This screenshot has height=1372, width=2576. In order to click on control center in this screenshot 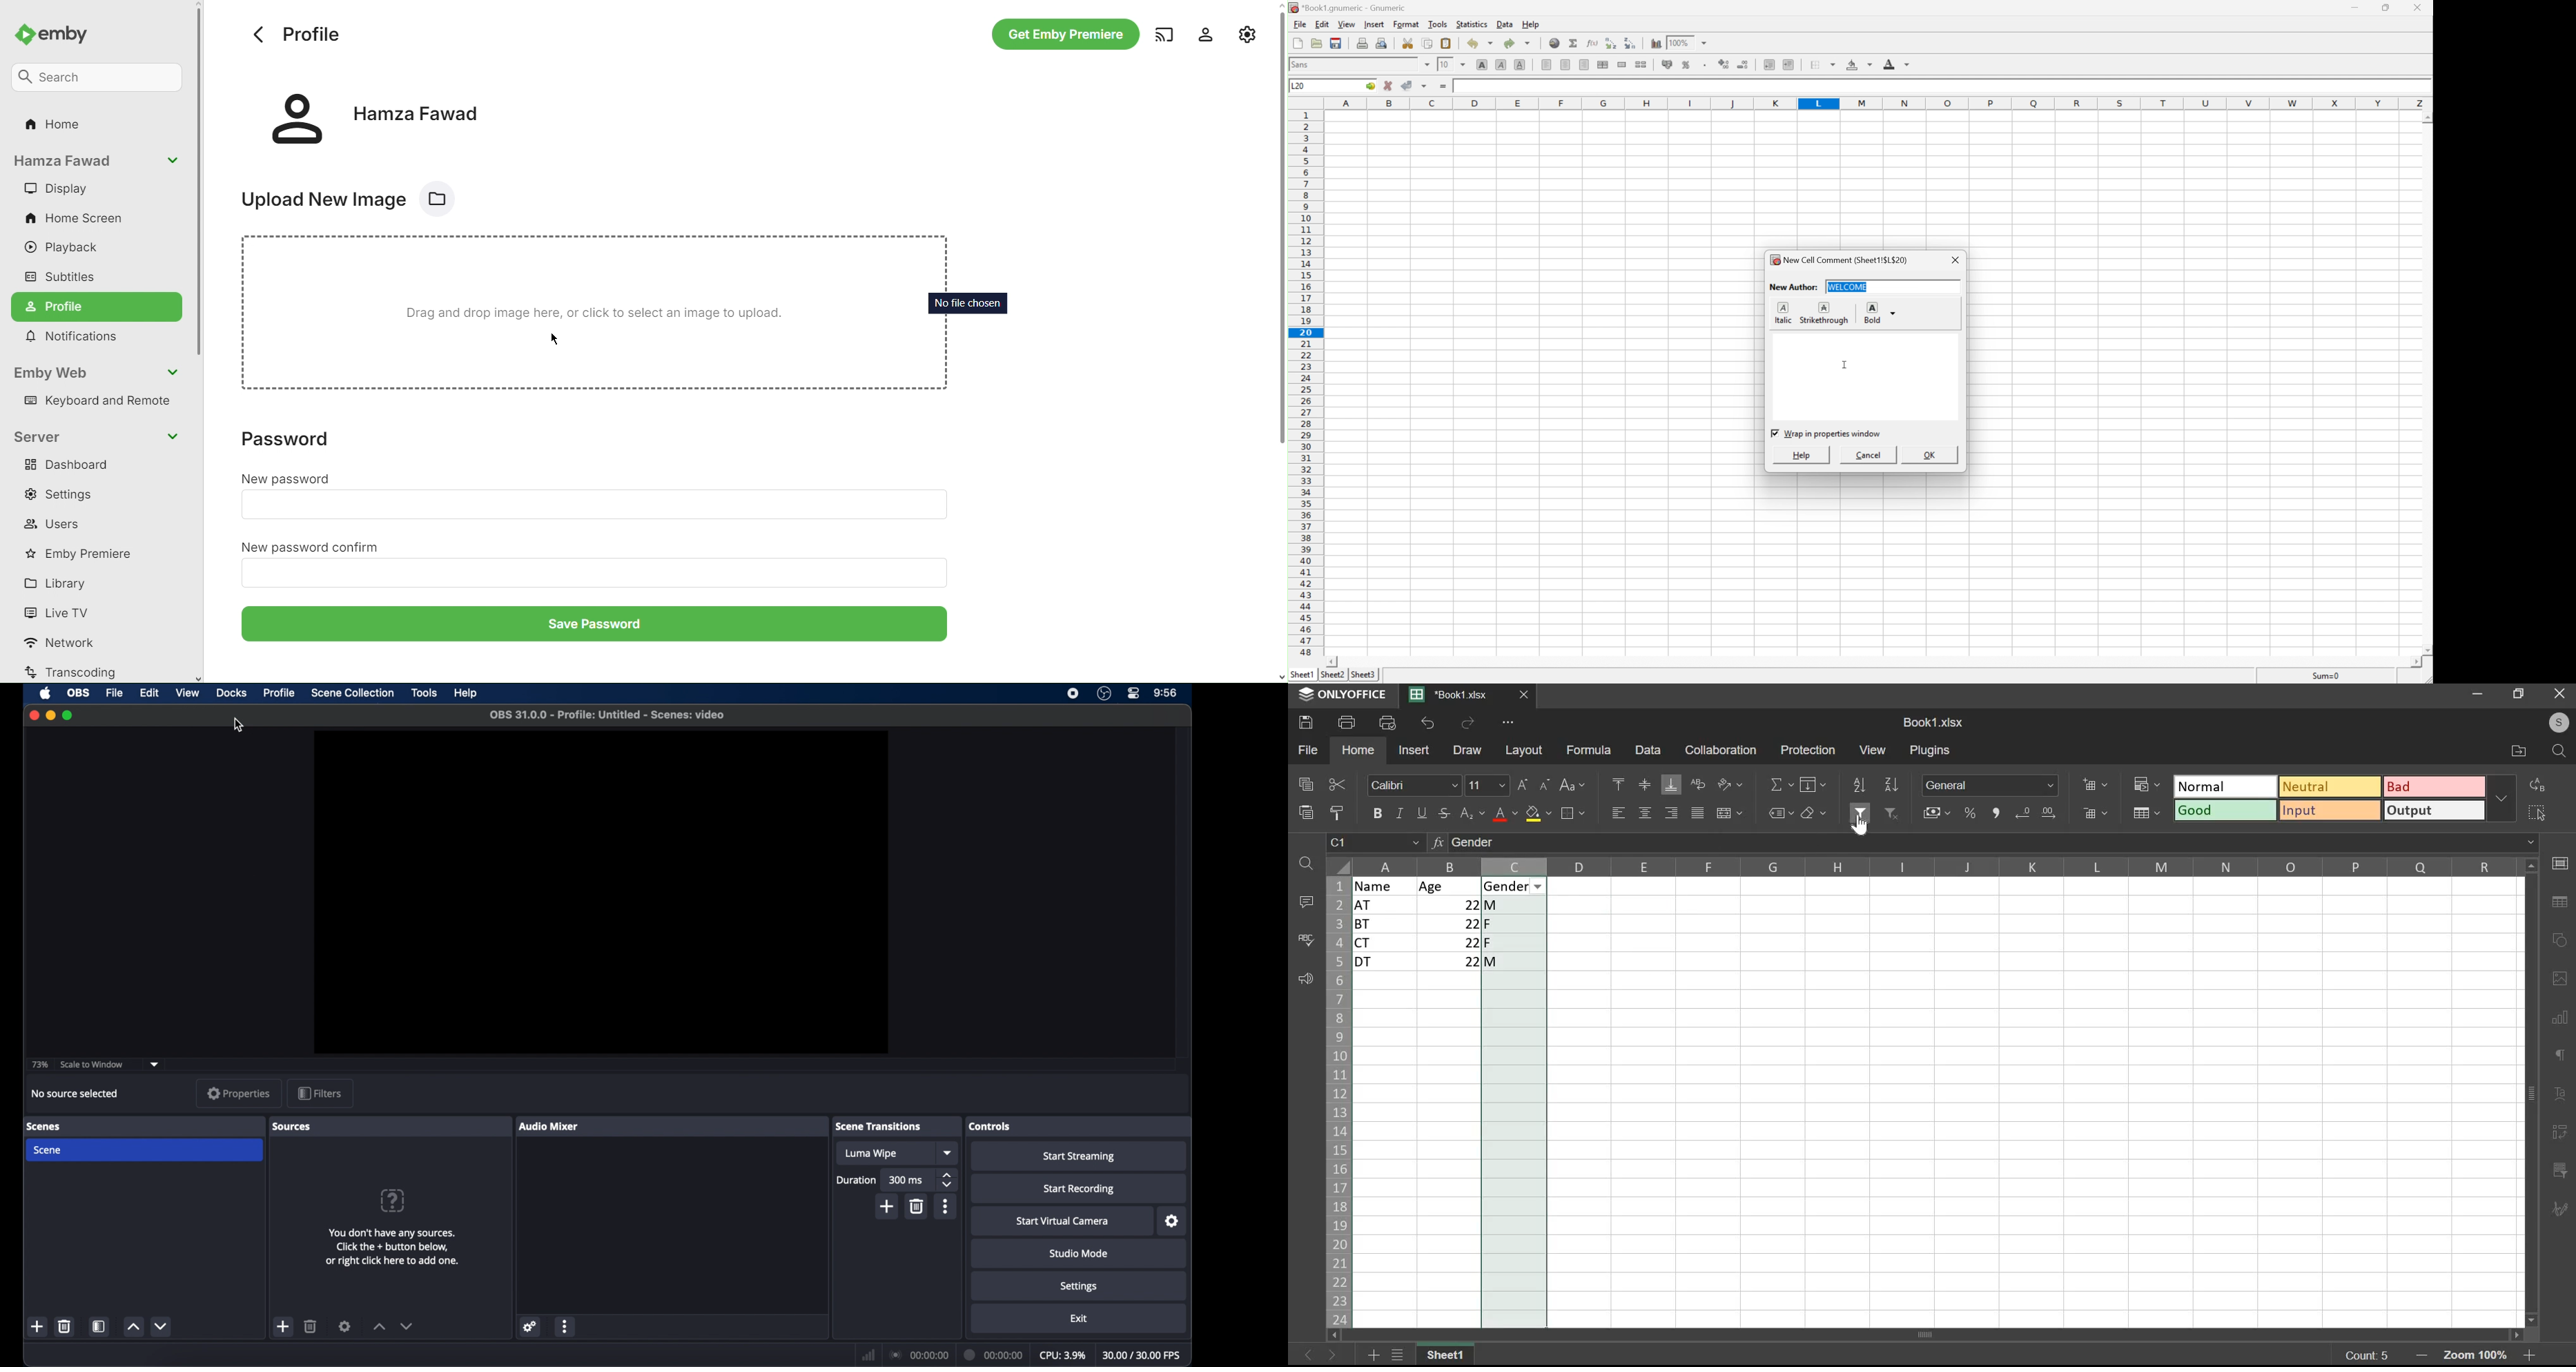, I will do `click(1134, 692)`.